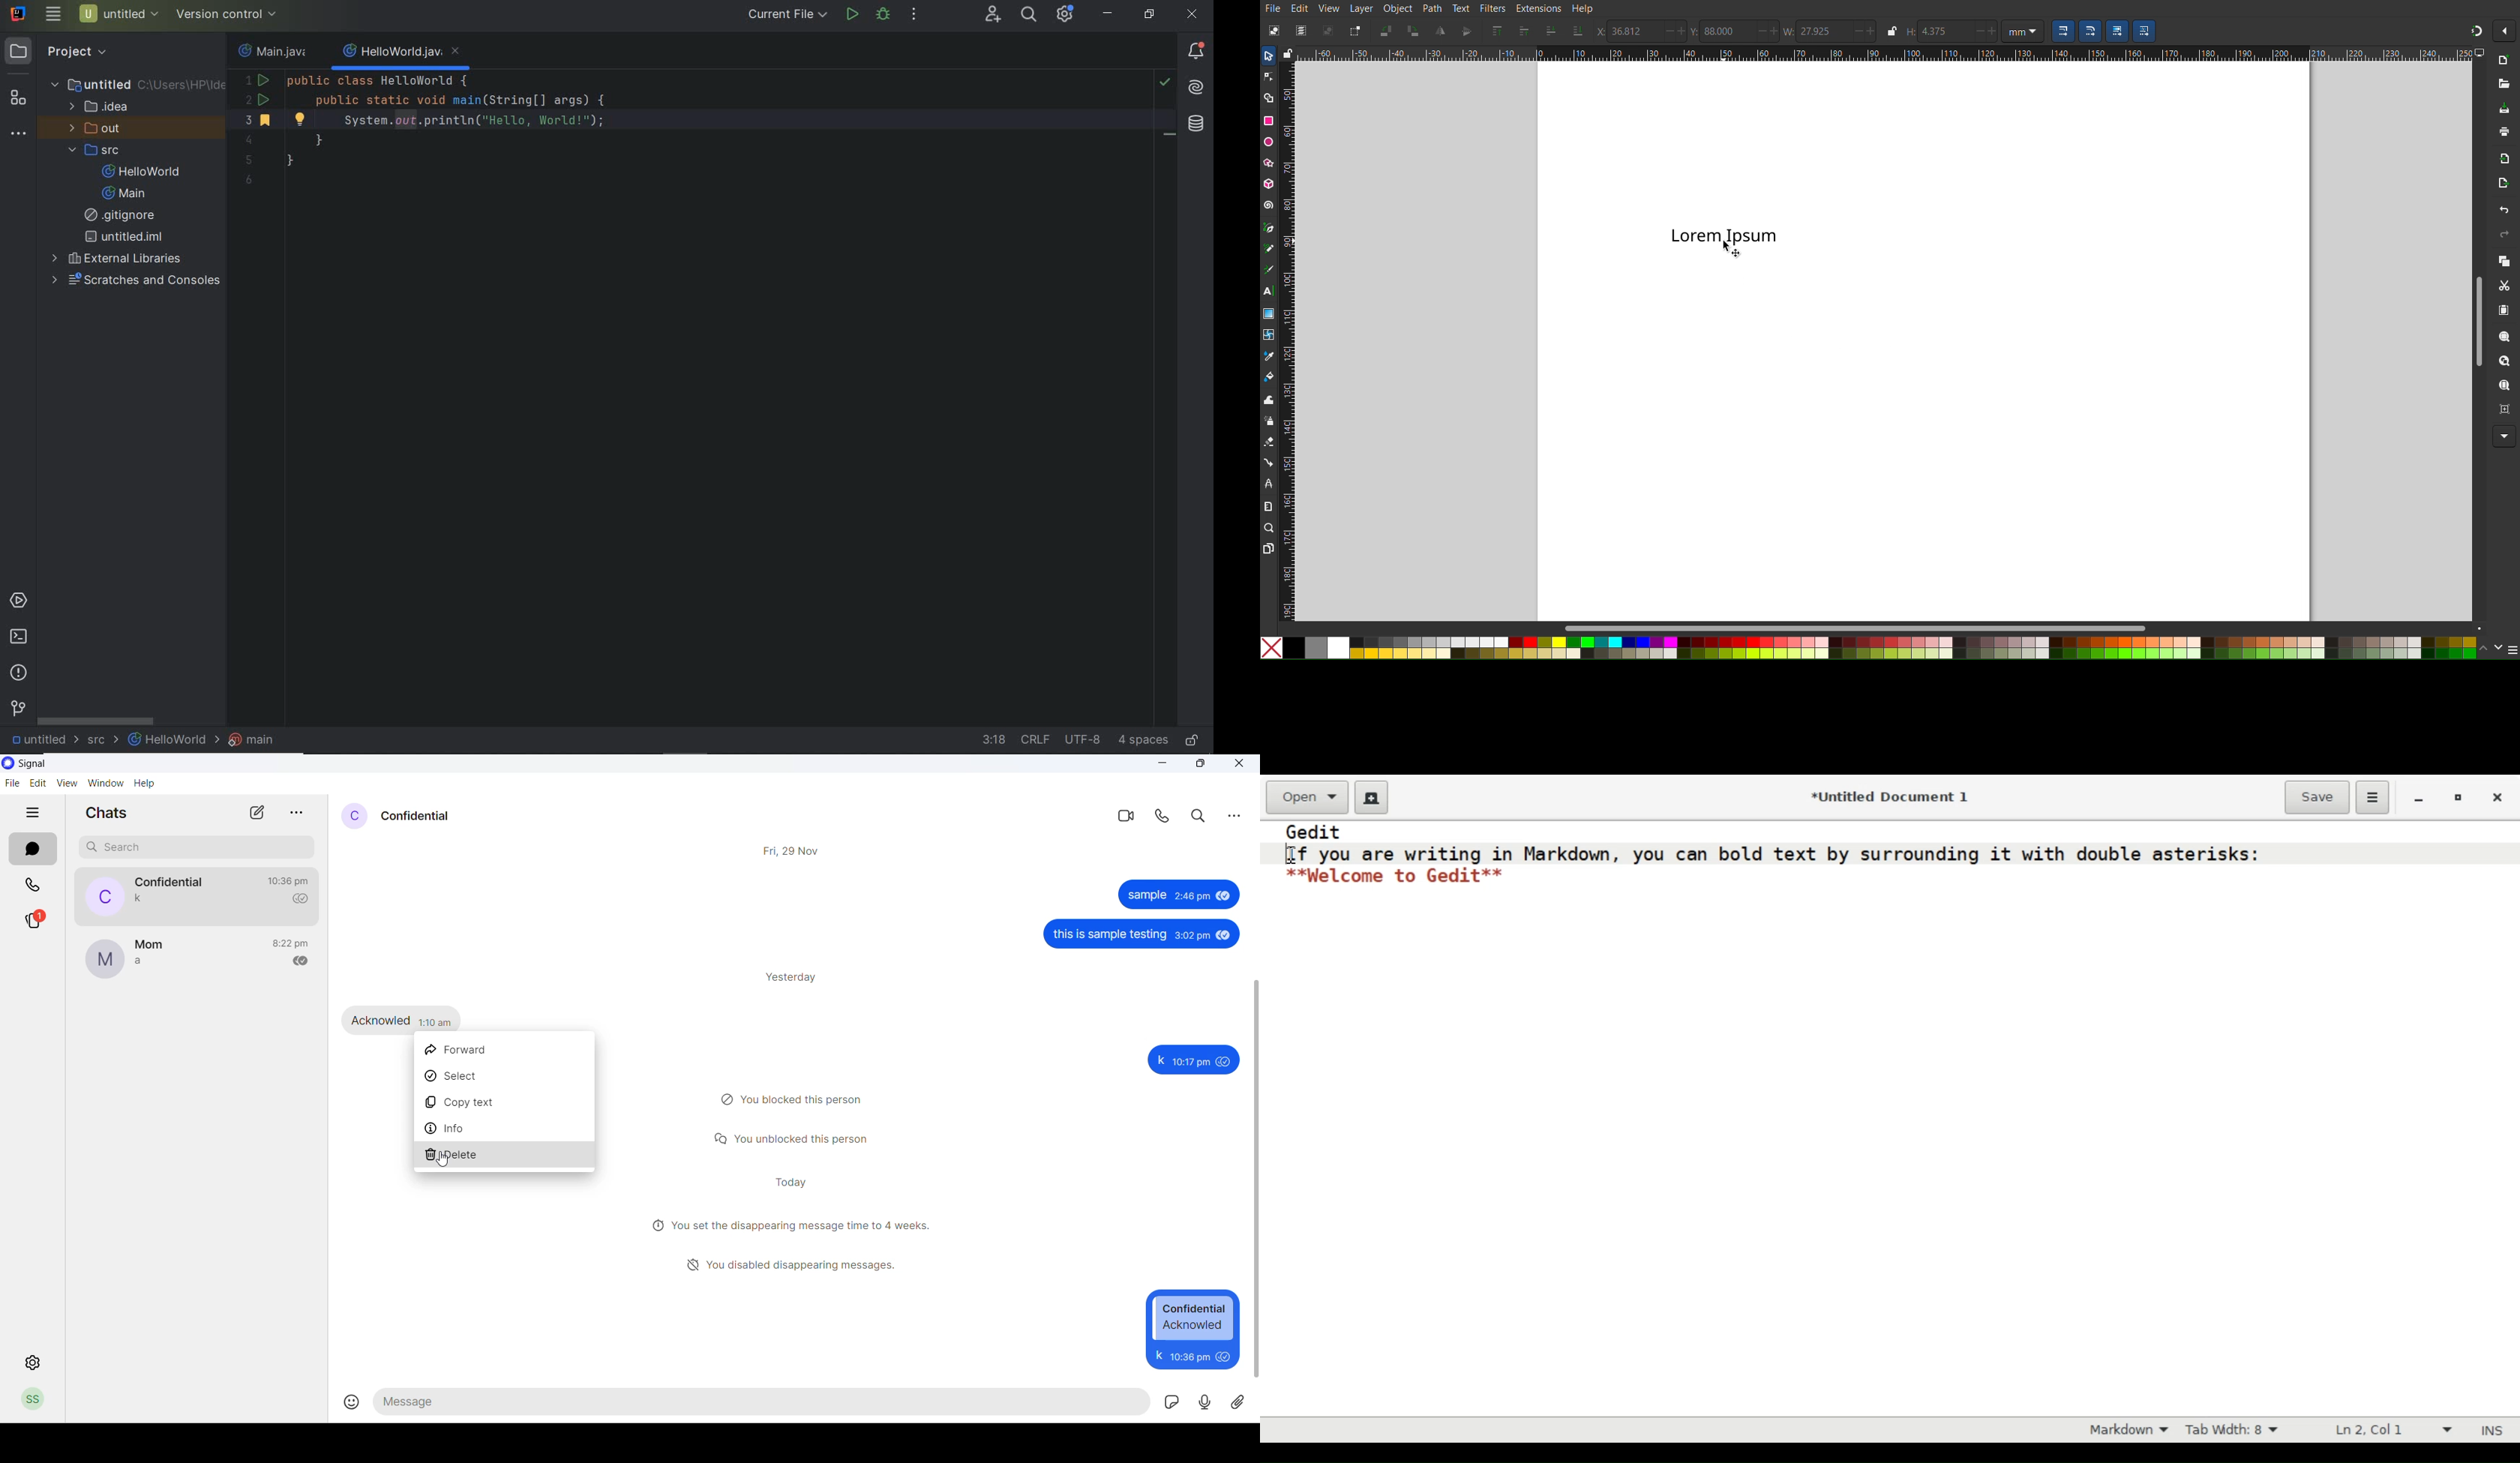 The image size is (2520, 1484). What do you see at coordinates (1868, 648) in the screenshot?
I see `Color` at bounding box center [1868, 648].